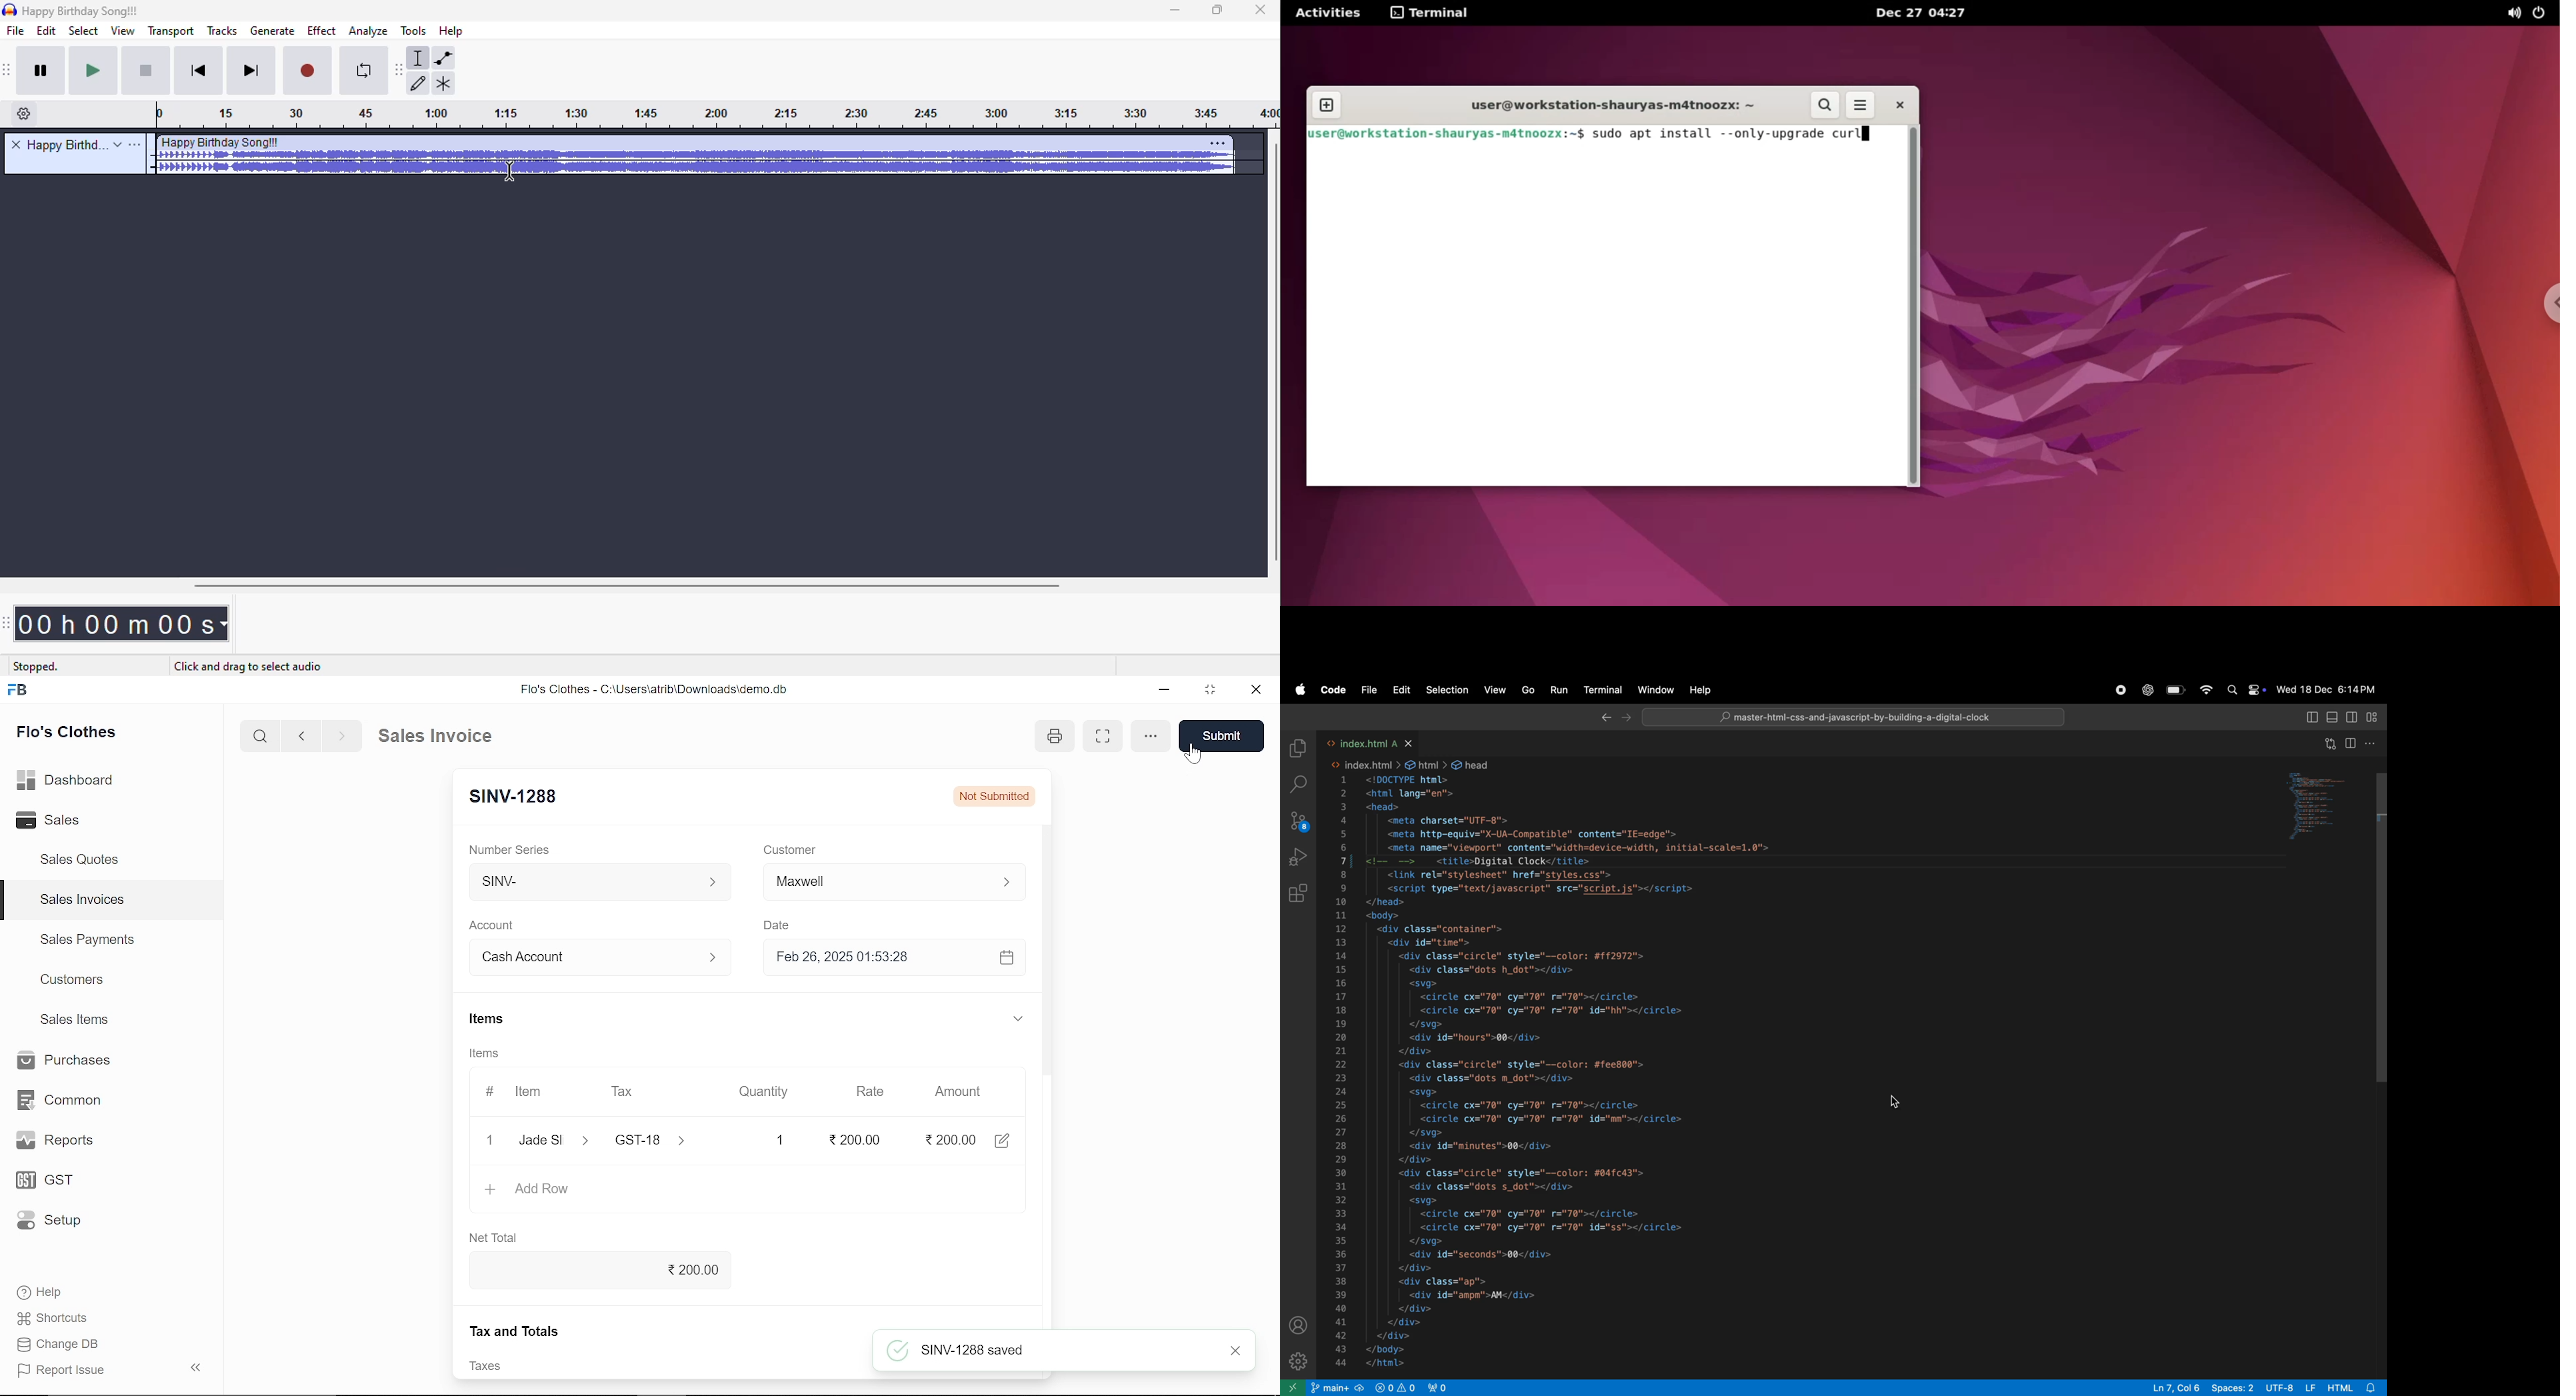  Describe the element at coordinates (847, 1140) in the screenshot. I see `200.00` at that location.